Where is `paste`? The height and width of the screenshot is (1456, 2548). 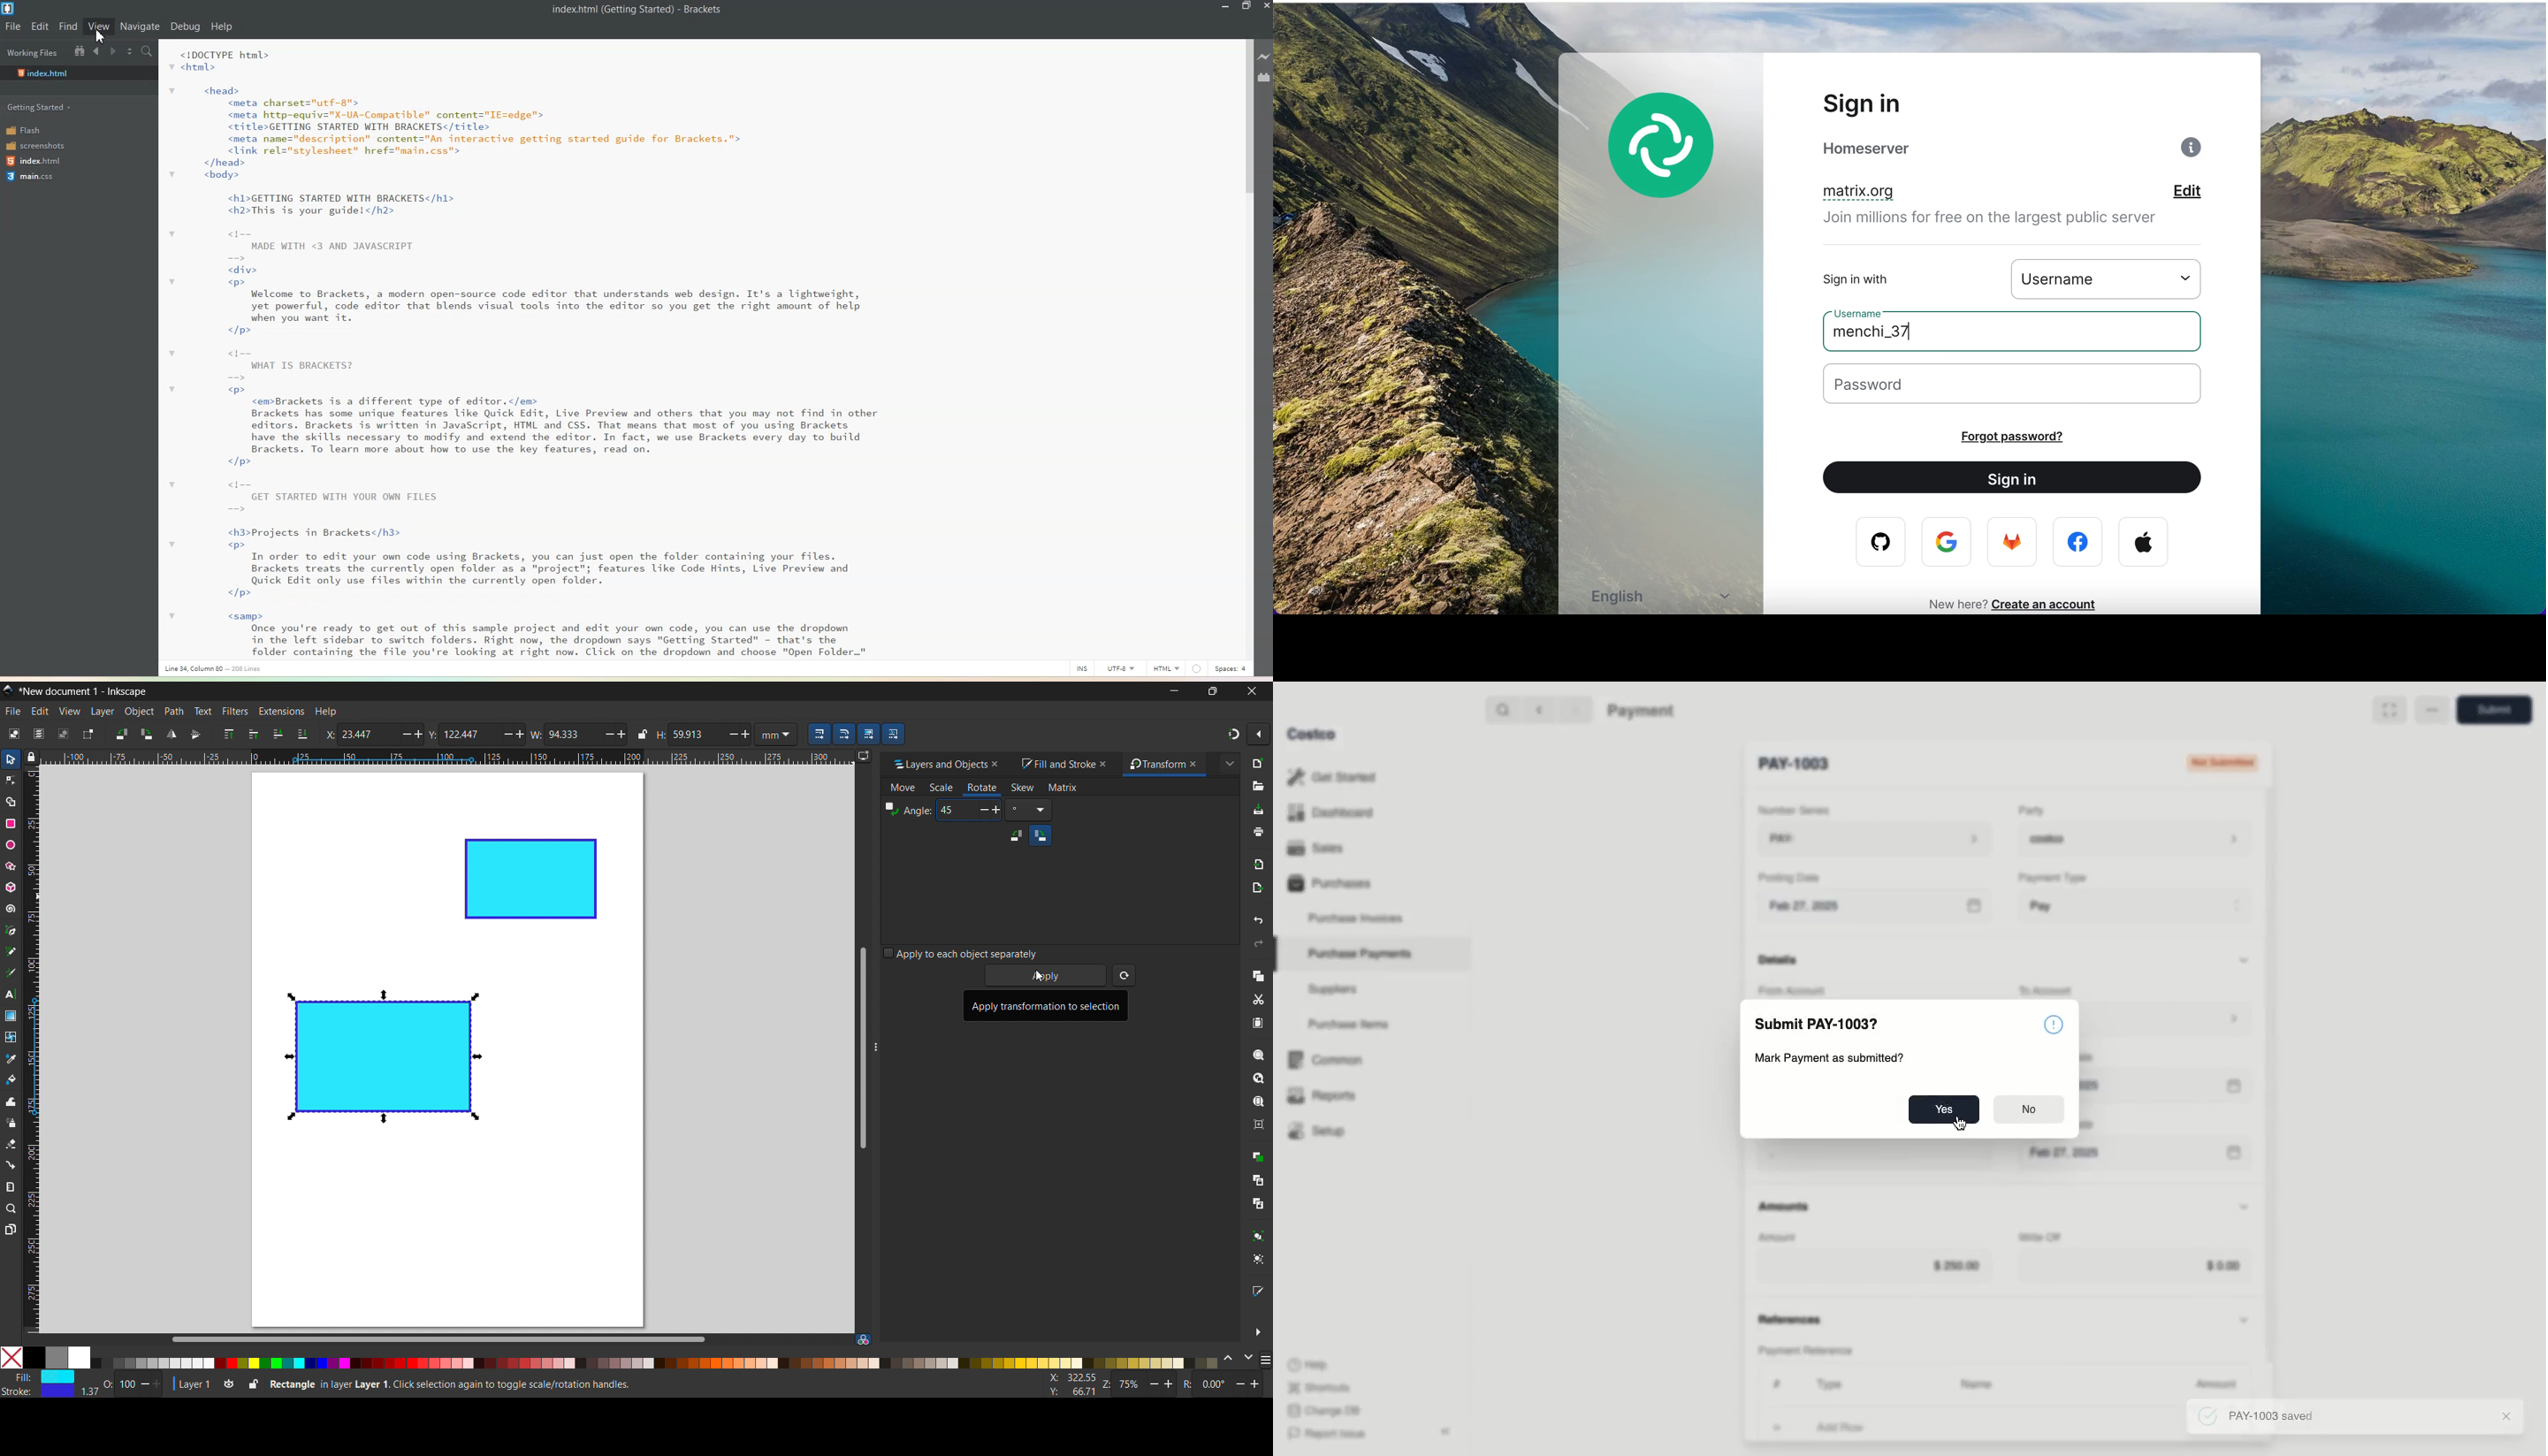 paste is located at coordinates (1257, 1022).